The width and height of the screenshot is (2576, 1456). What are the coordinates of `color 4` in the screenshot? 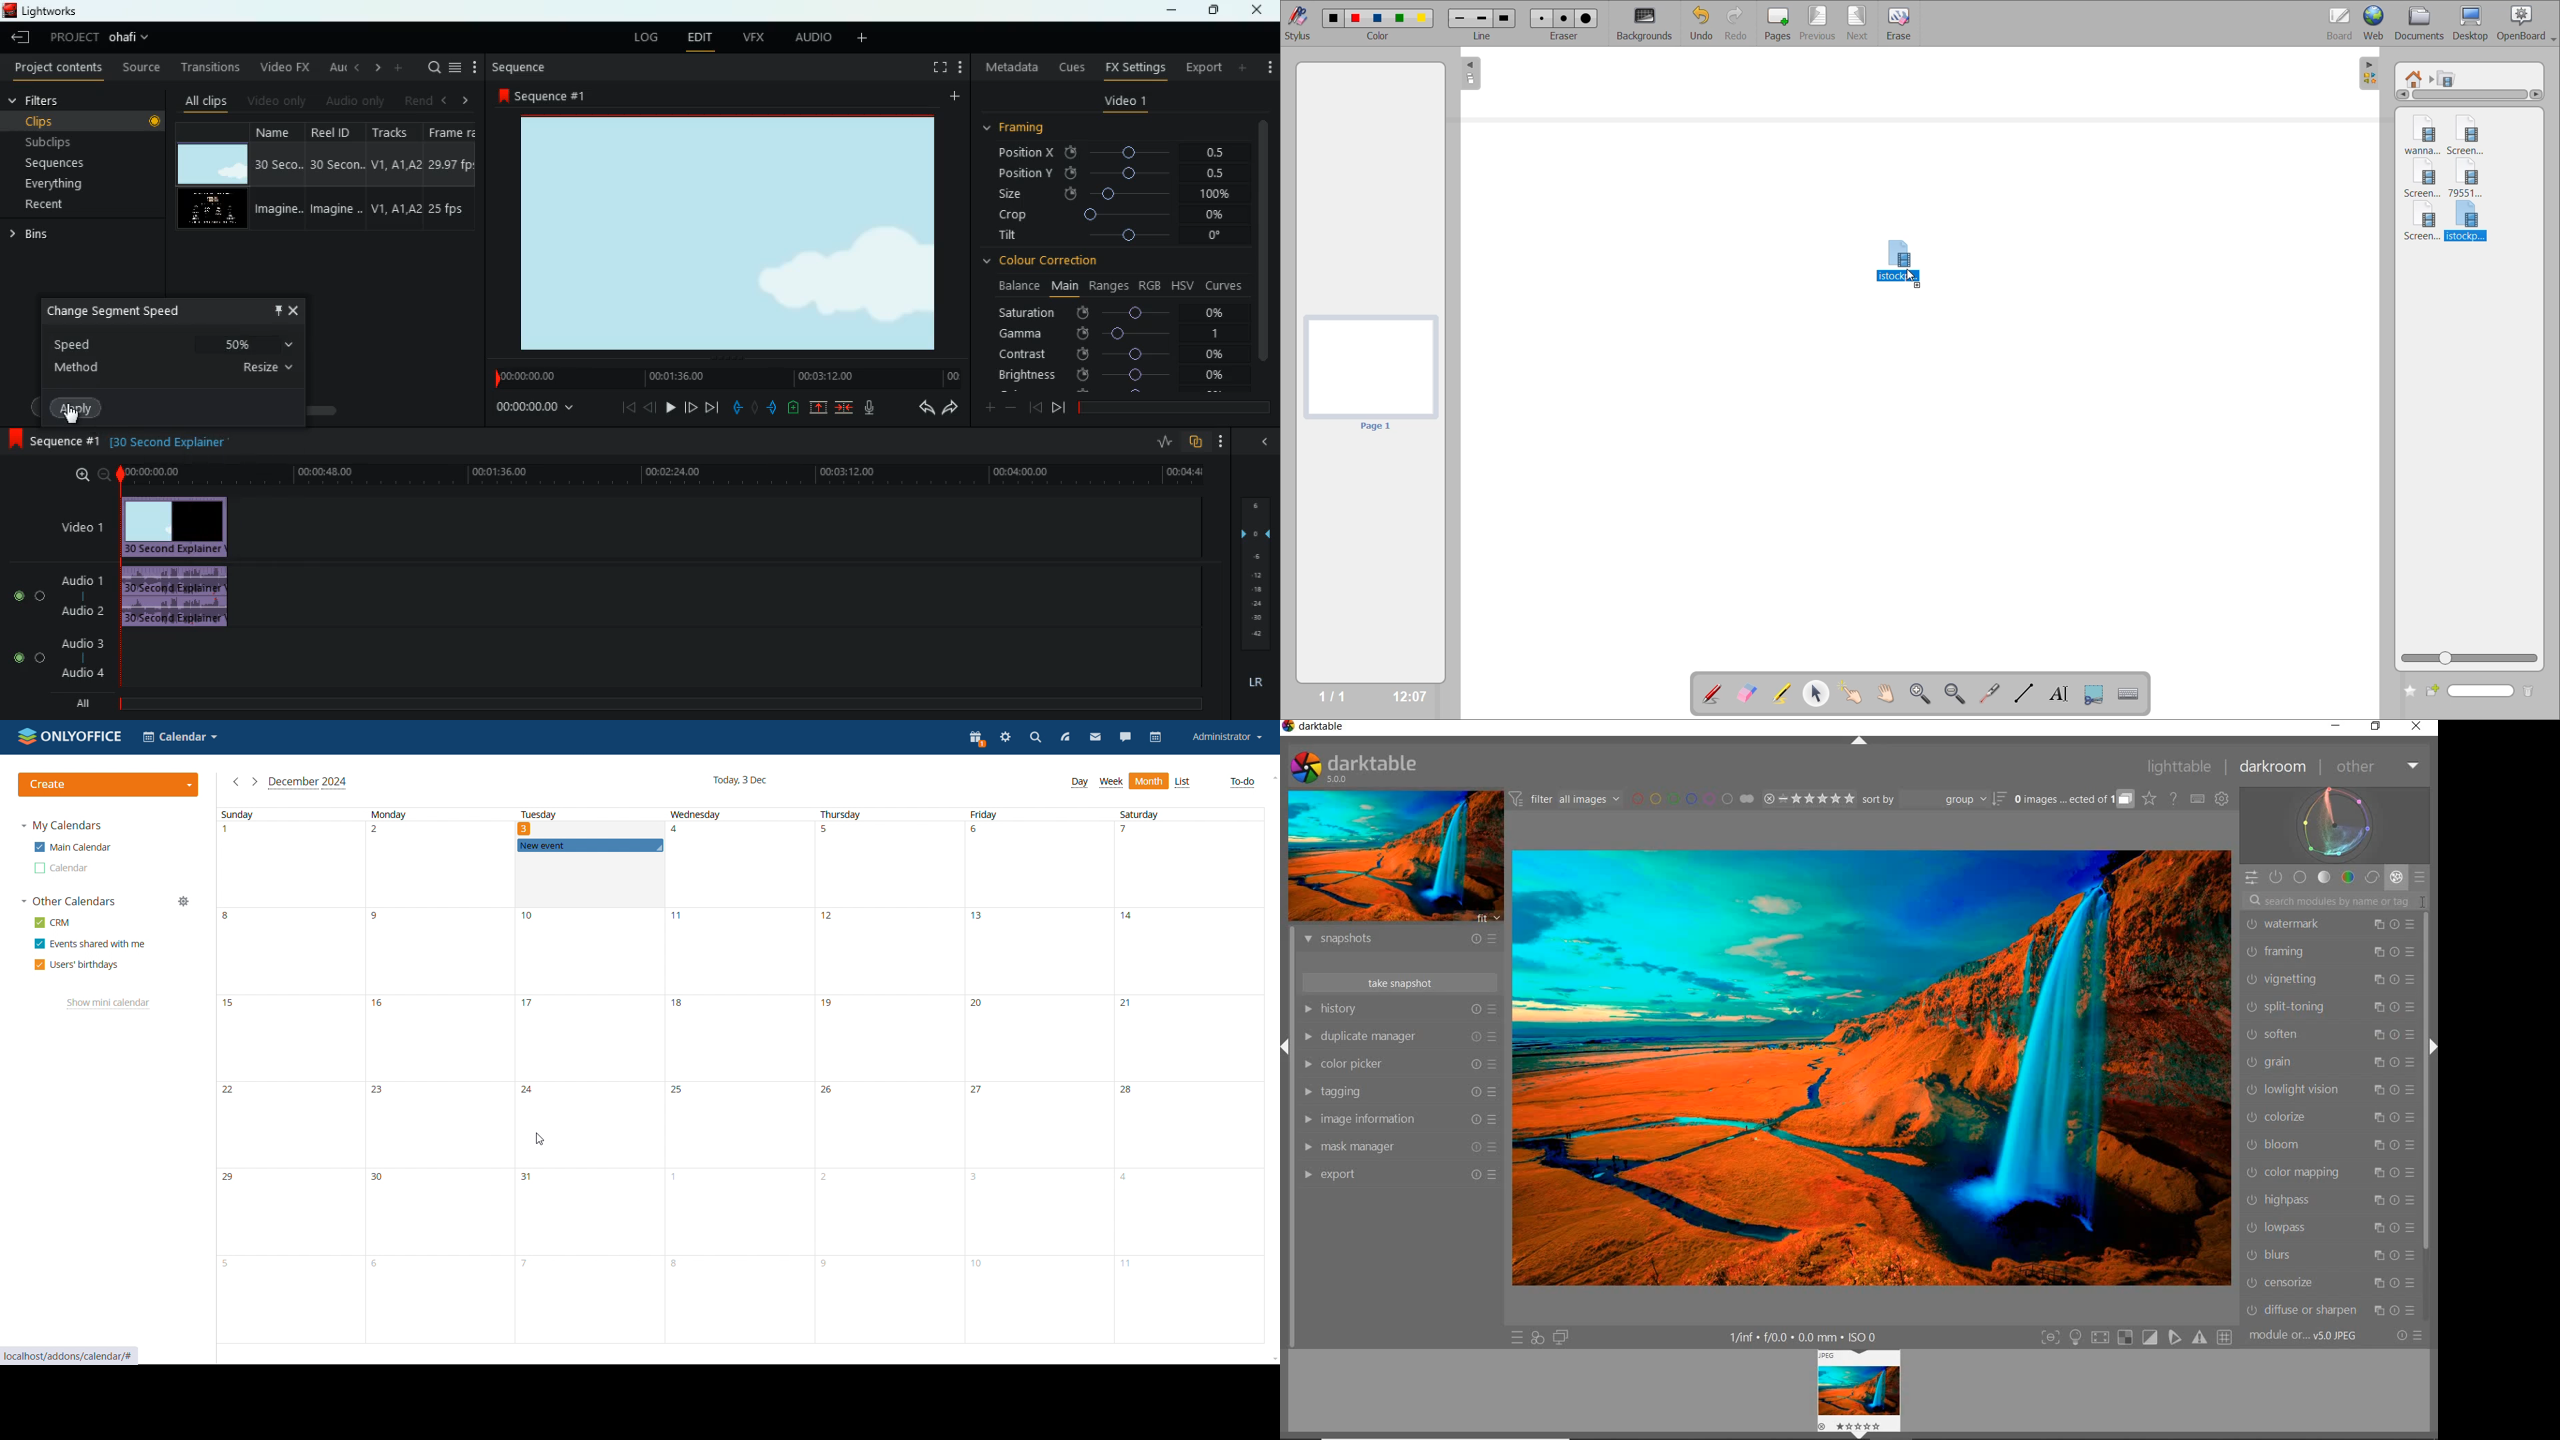 It's located at (1401, 19).